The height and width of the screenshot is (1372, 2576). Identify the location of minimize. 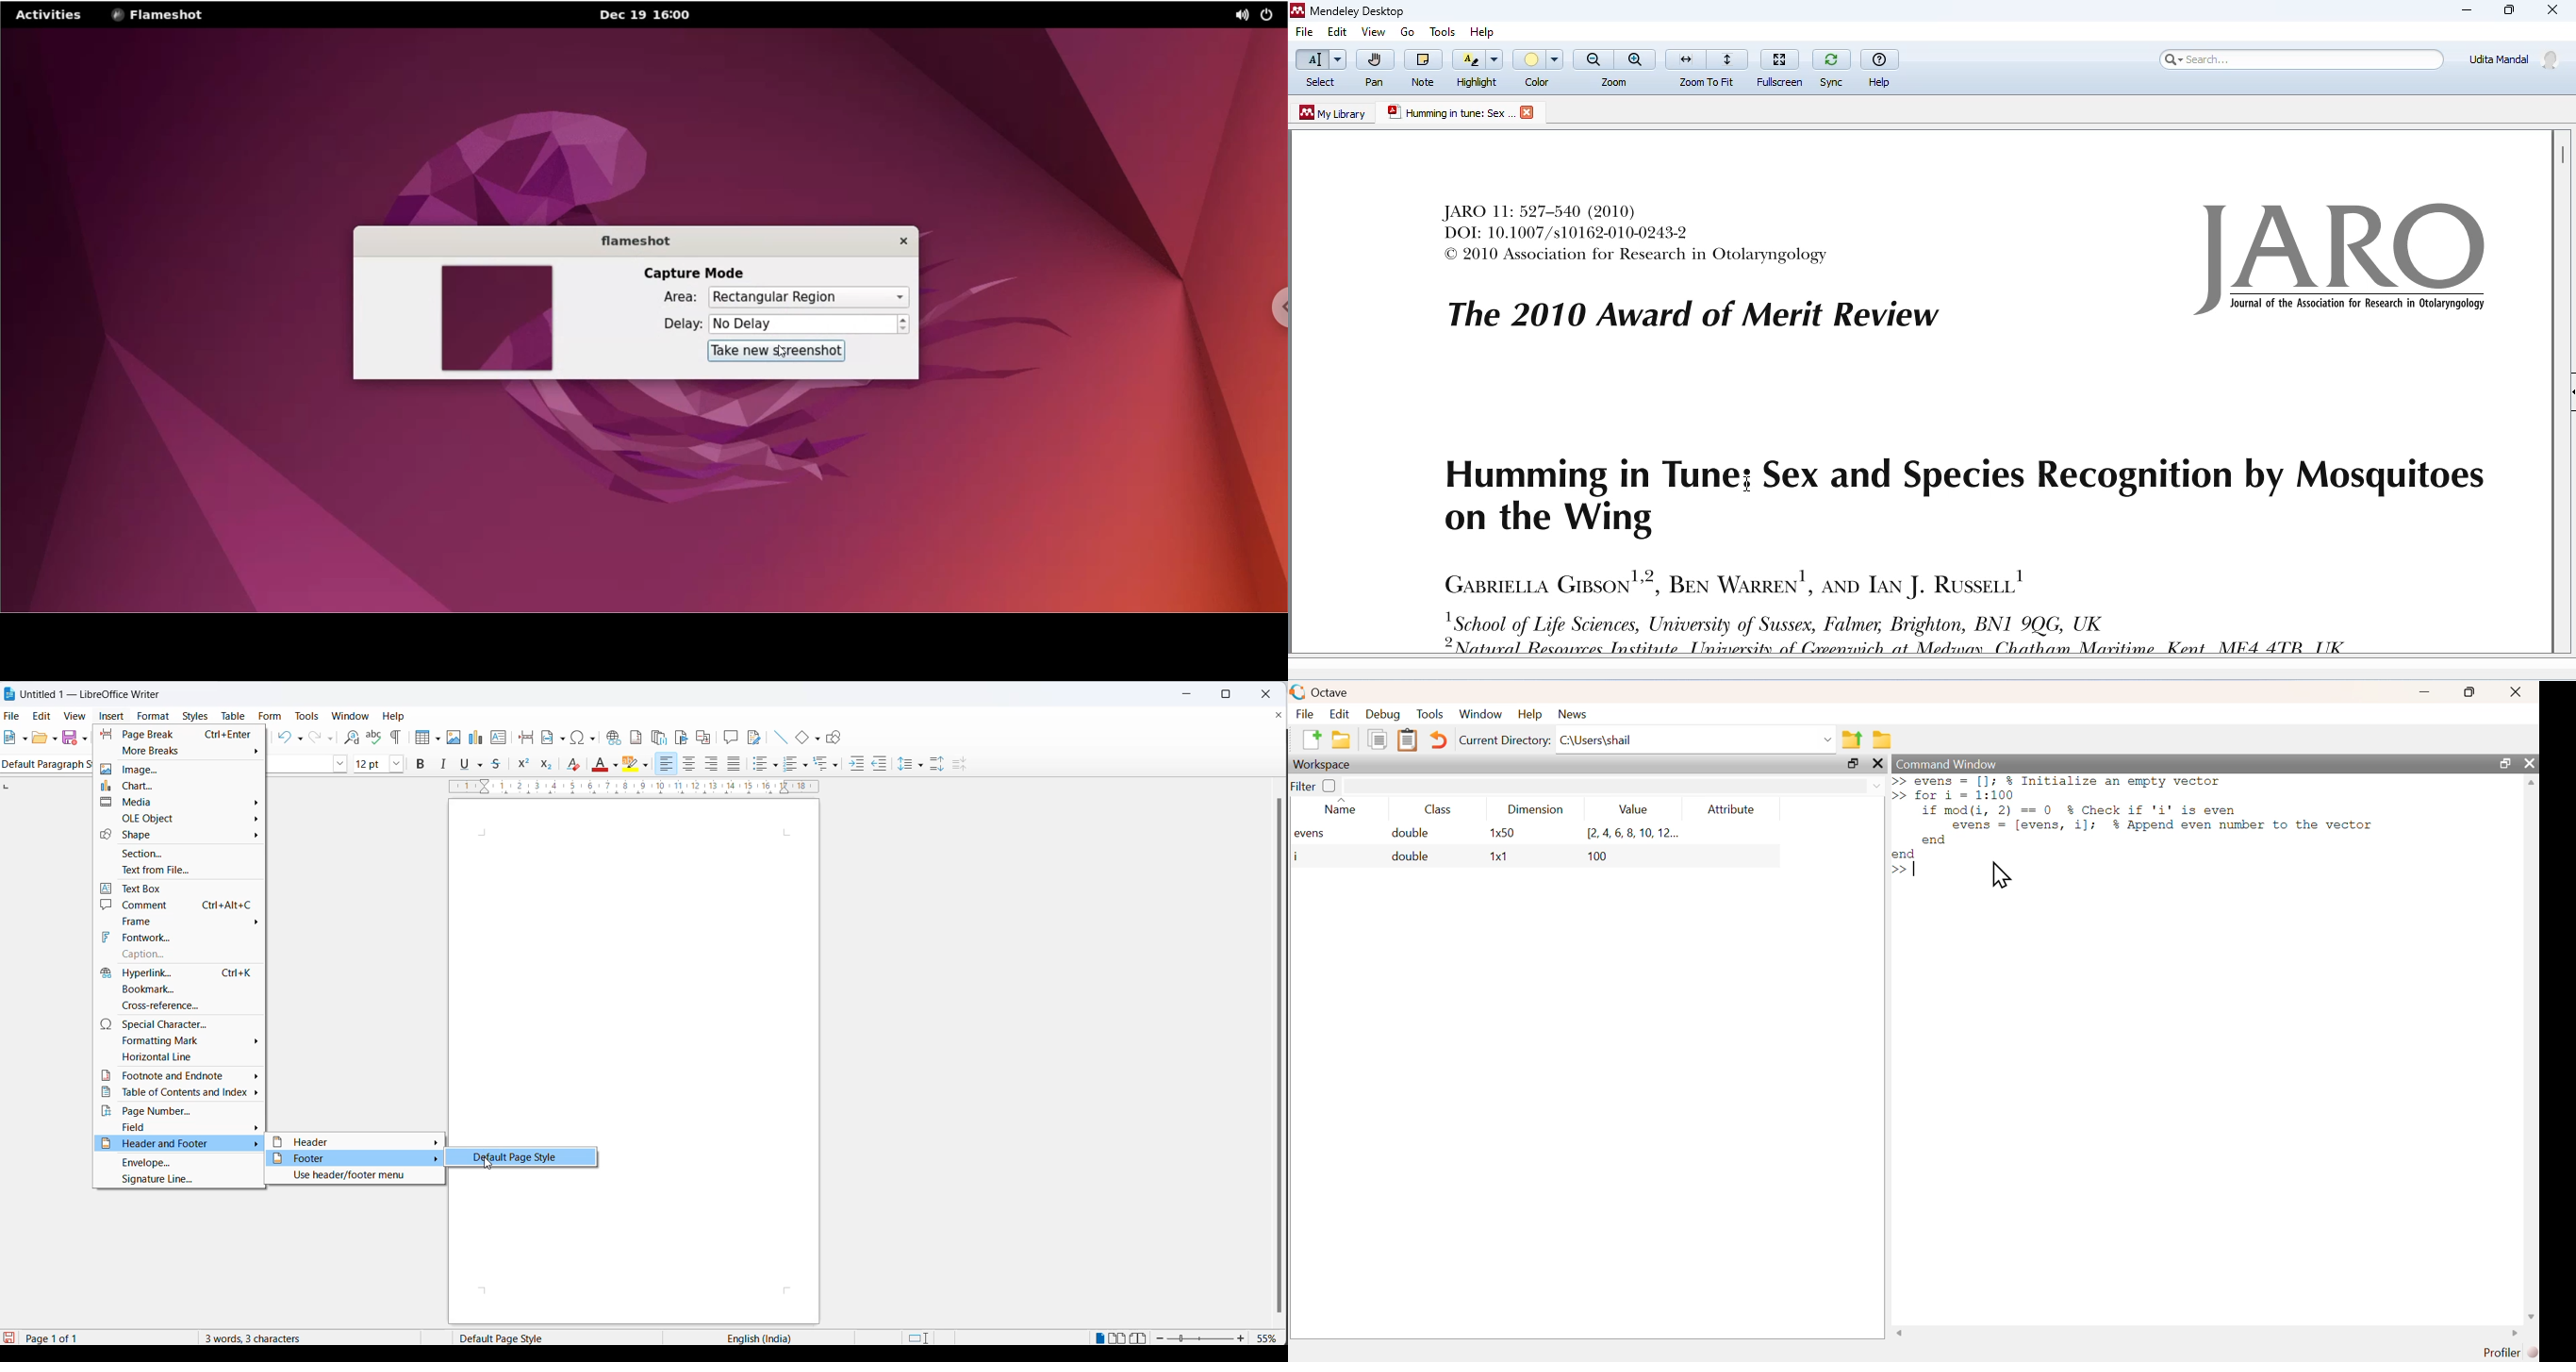
(2467, 10).